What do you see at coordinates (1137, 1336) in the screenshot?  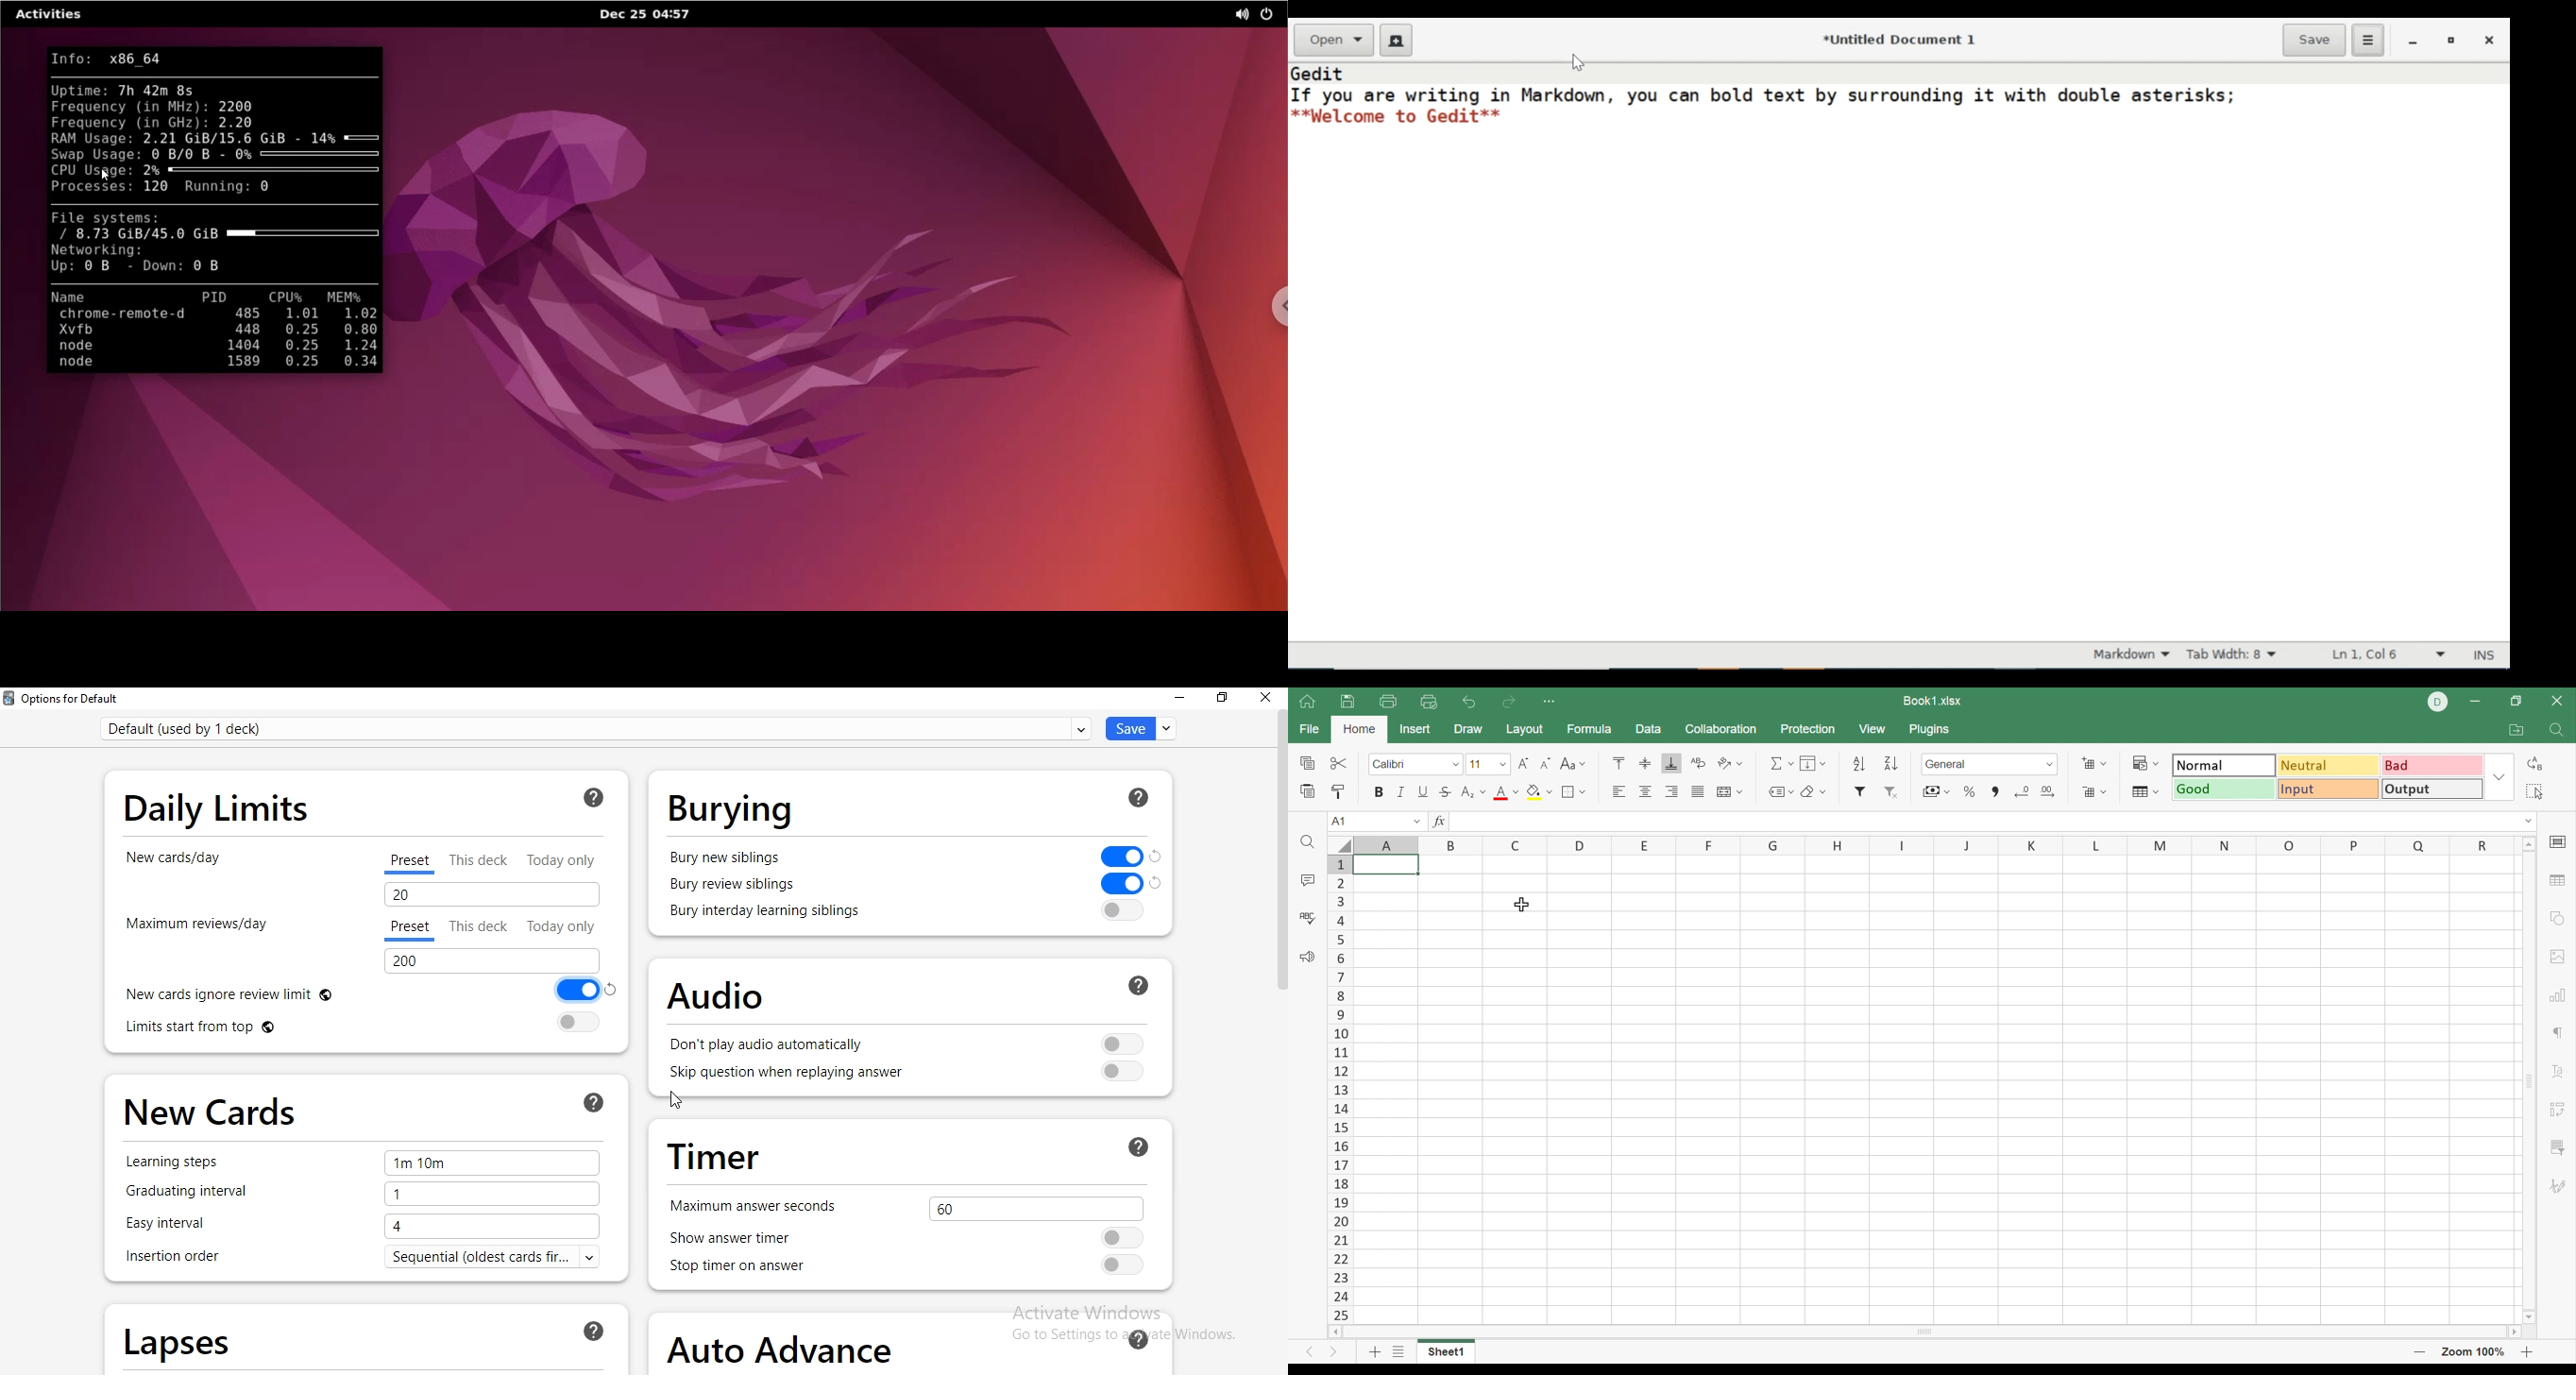 I see `ask` at bounding box center [1137, 1336].